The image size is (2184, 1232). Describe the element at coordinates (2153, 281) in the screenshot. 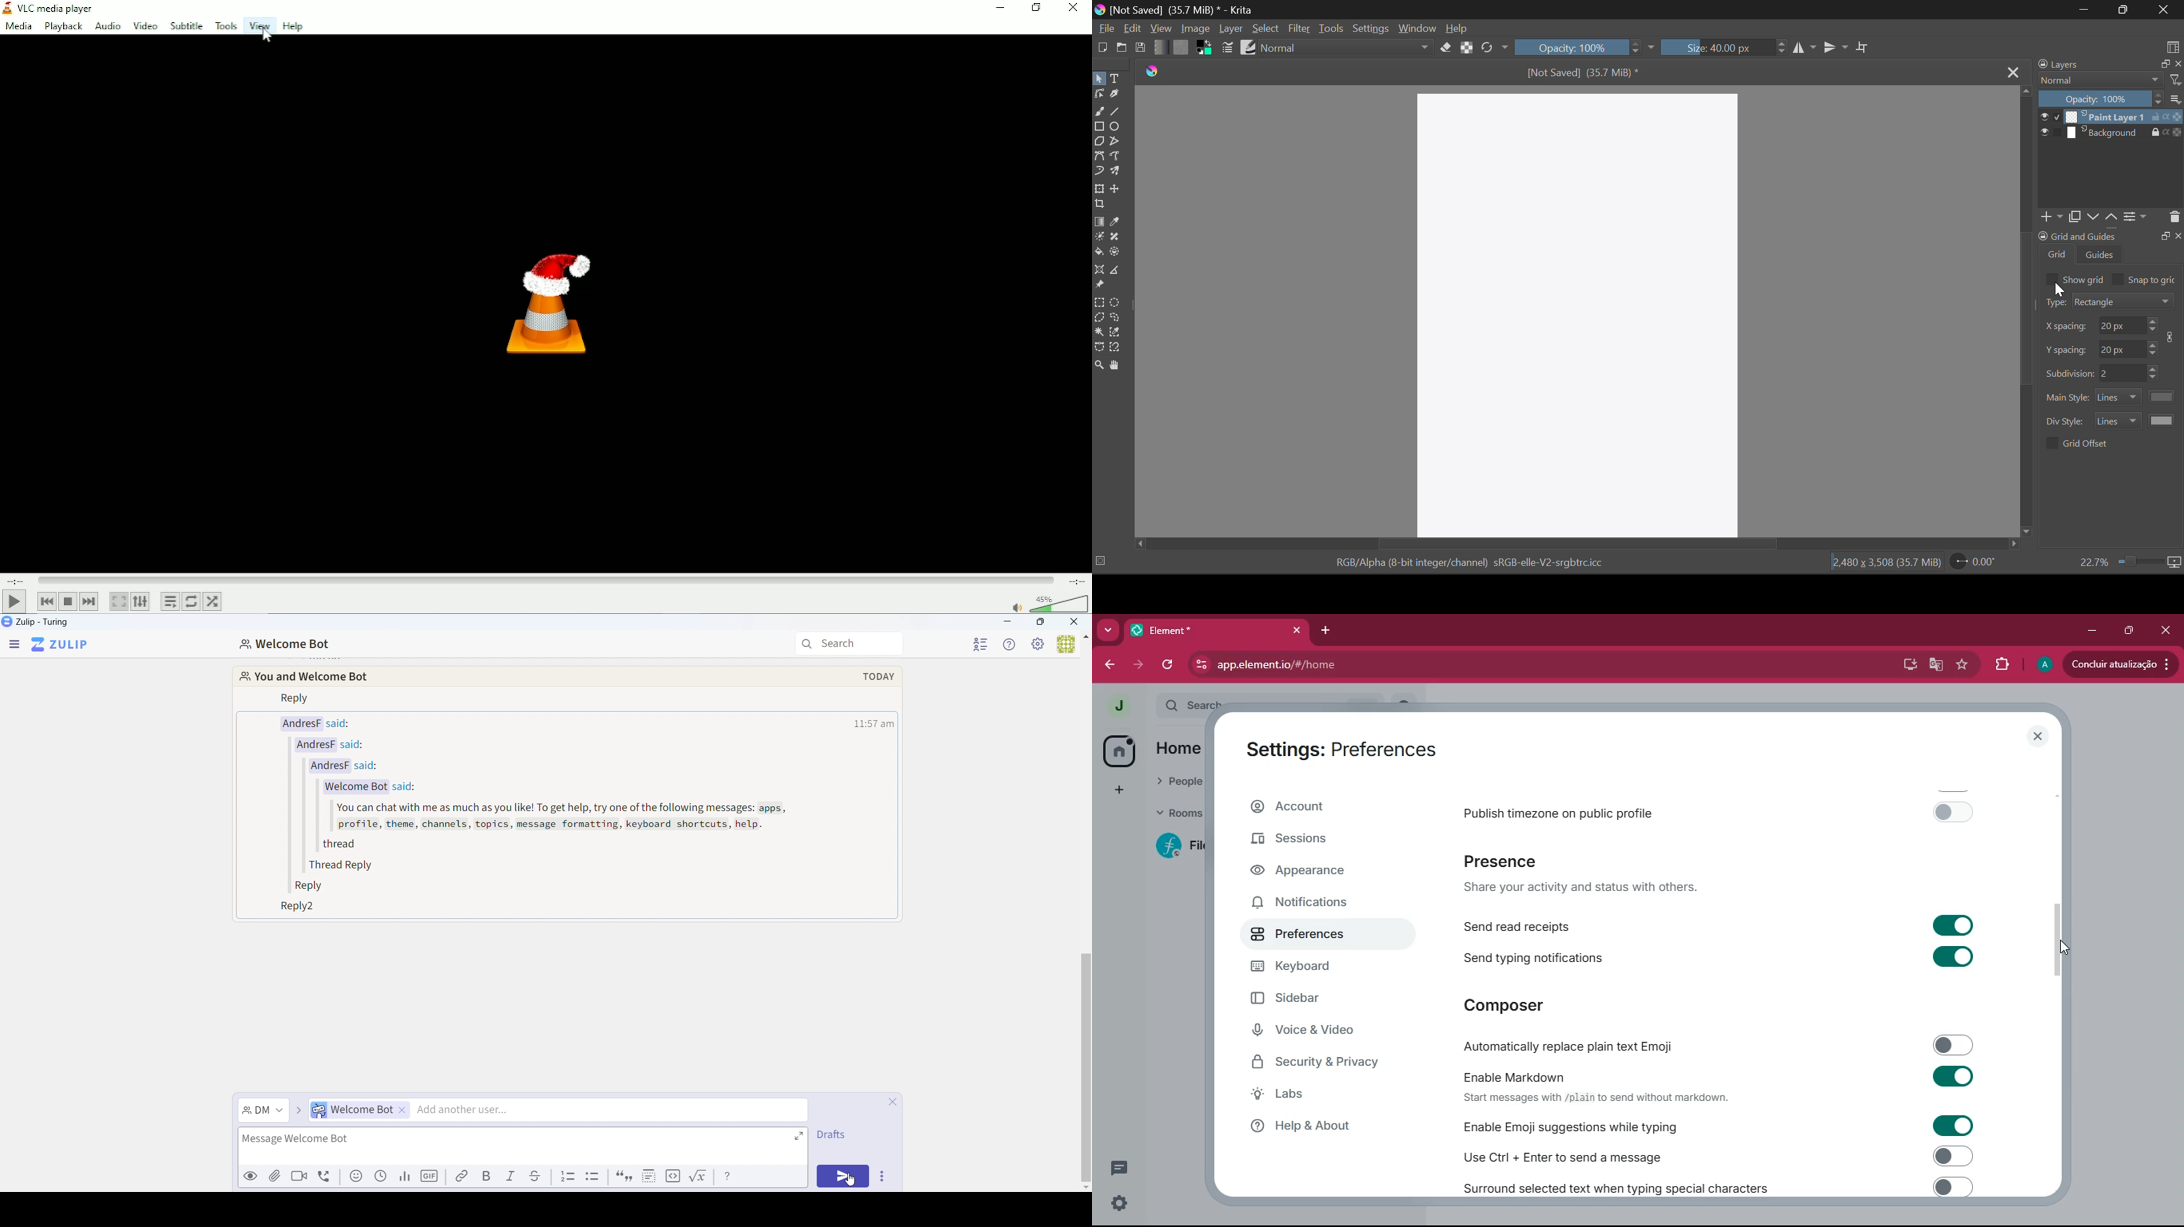

I see `snap to grid` at that location.